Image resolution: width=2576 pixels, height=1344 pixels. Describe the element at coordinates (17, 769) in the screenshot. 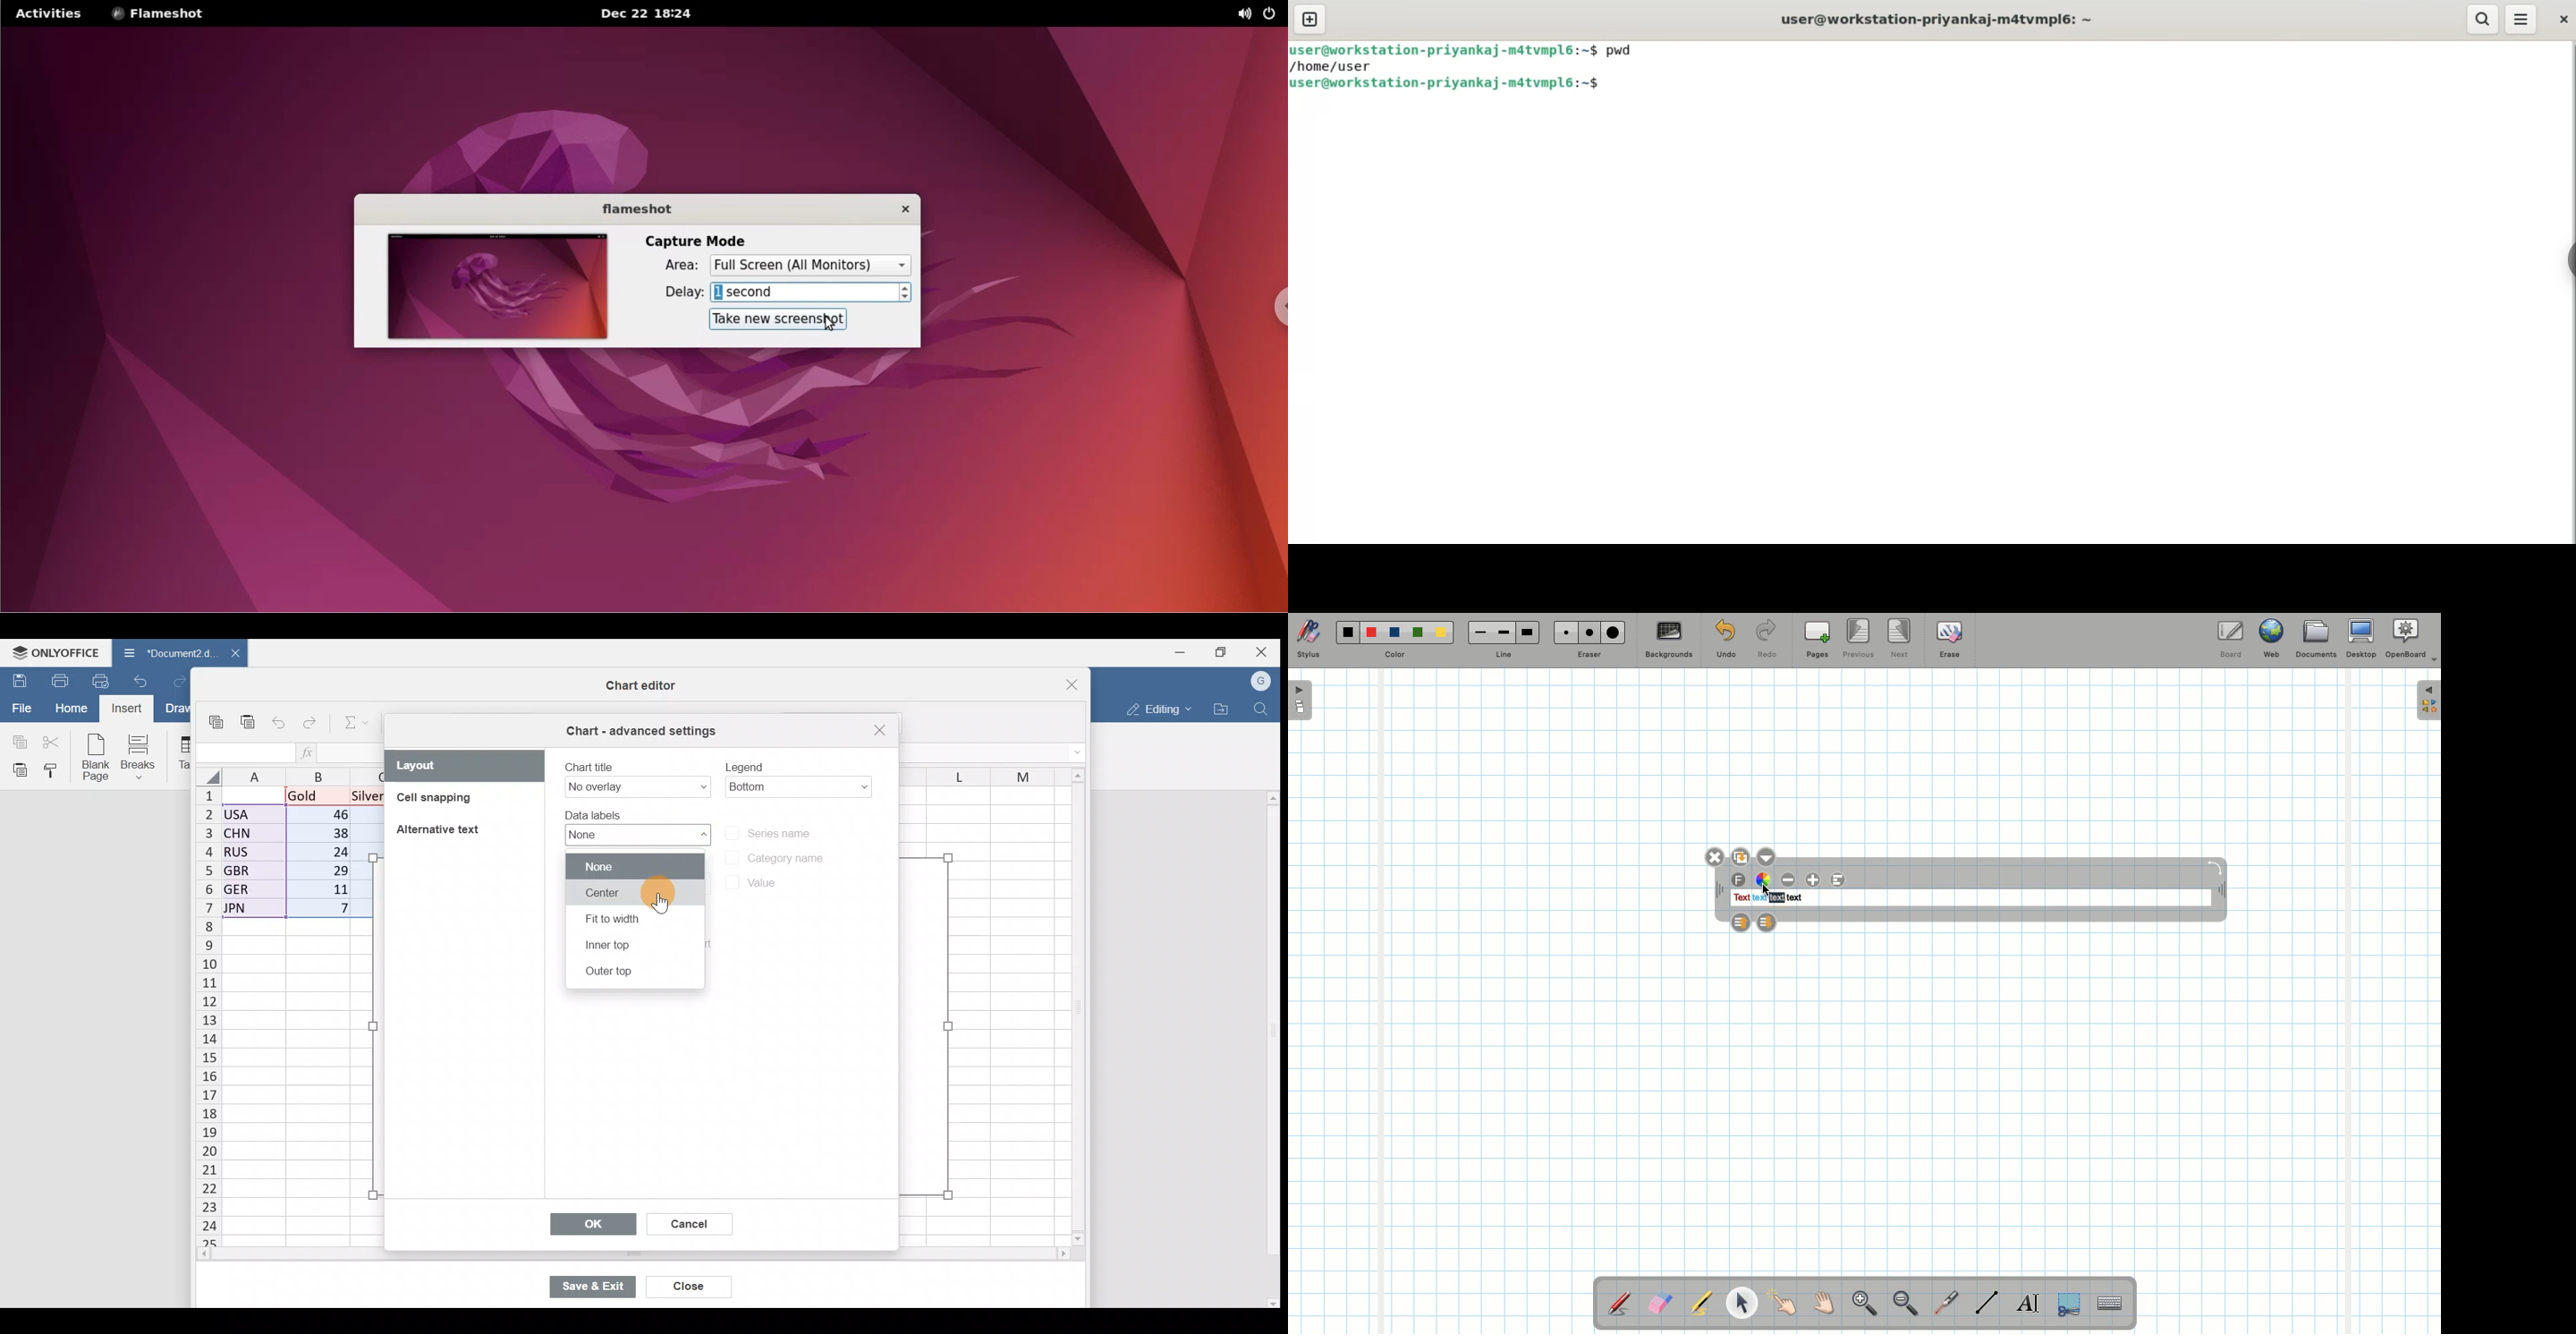

I see `Paste` at that location.